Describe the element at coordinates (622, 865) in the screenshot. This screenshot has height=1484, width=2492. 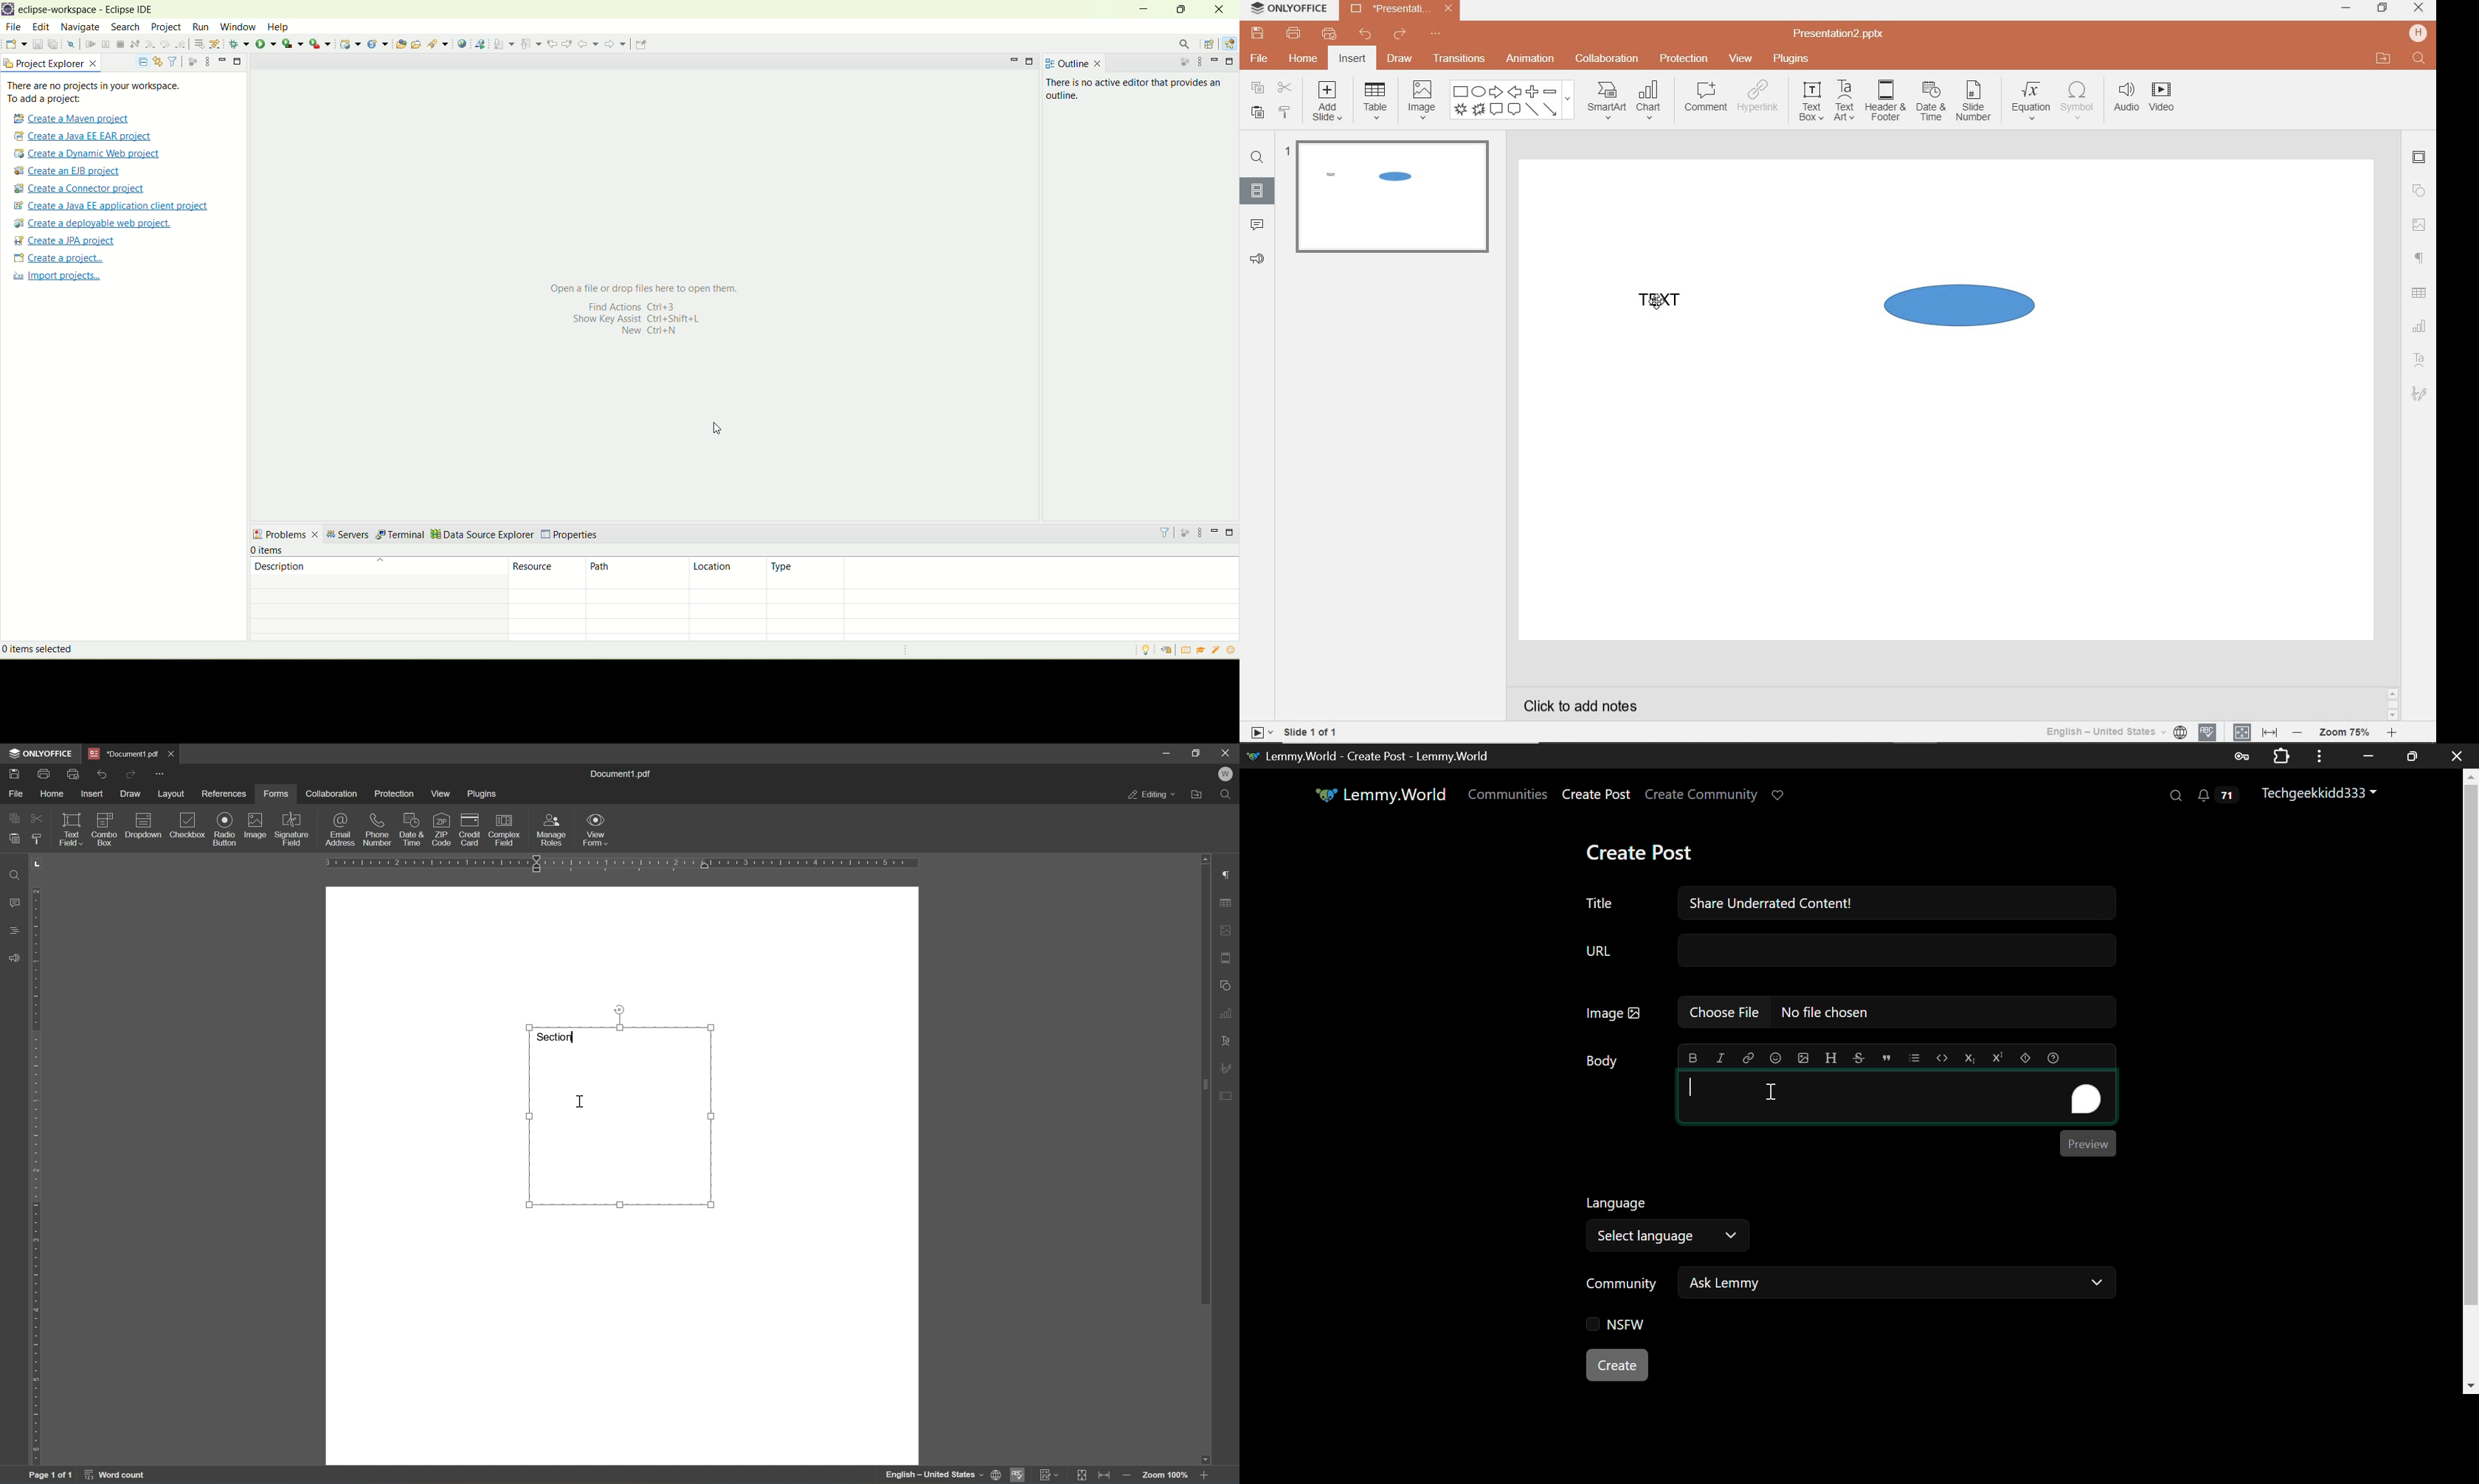
I see `ruler` at that location.